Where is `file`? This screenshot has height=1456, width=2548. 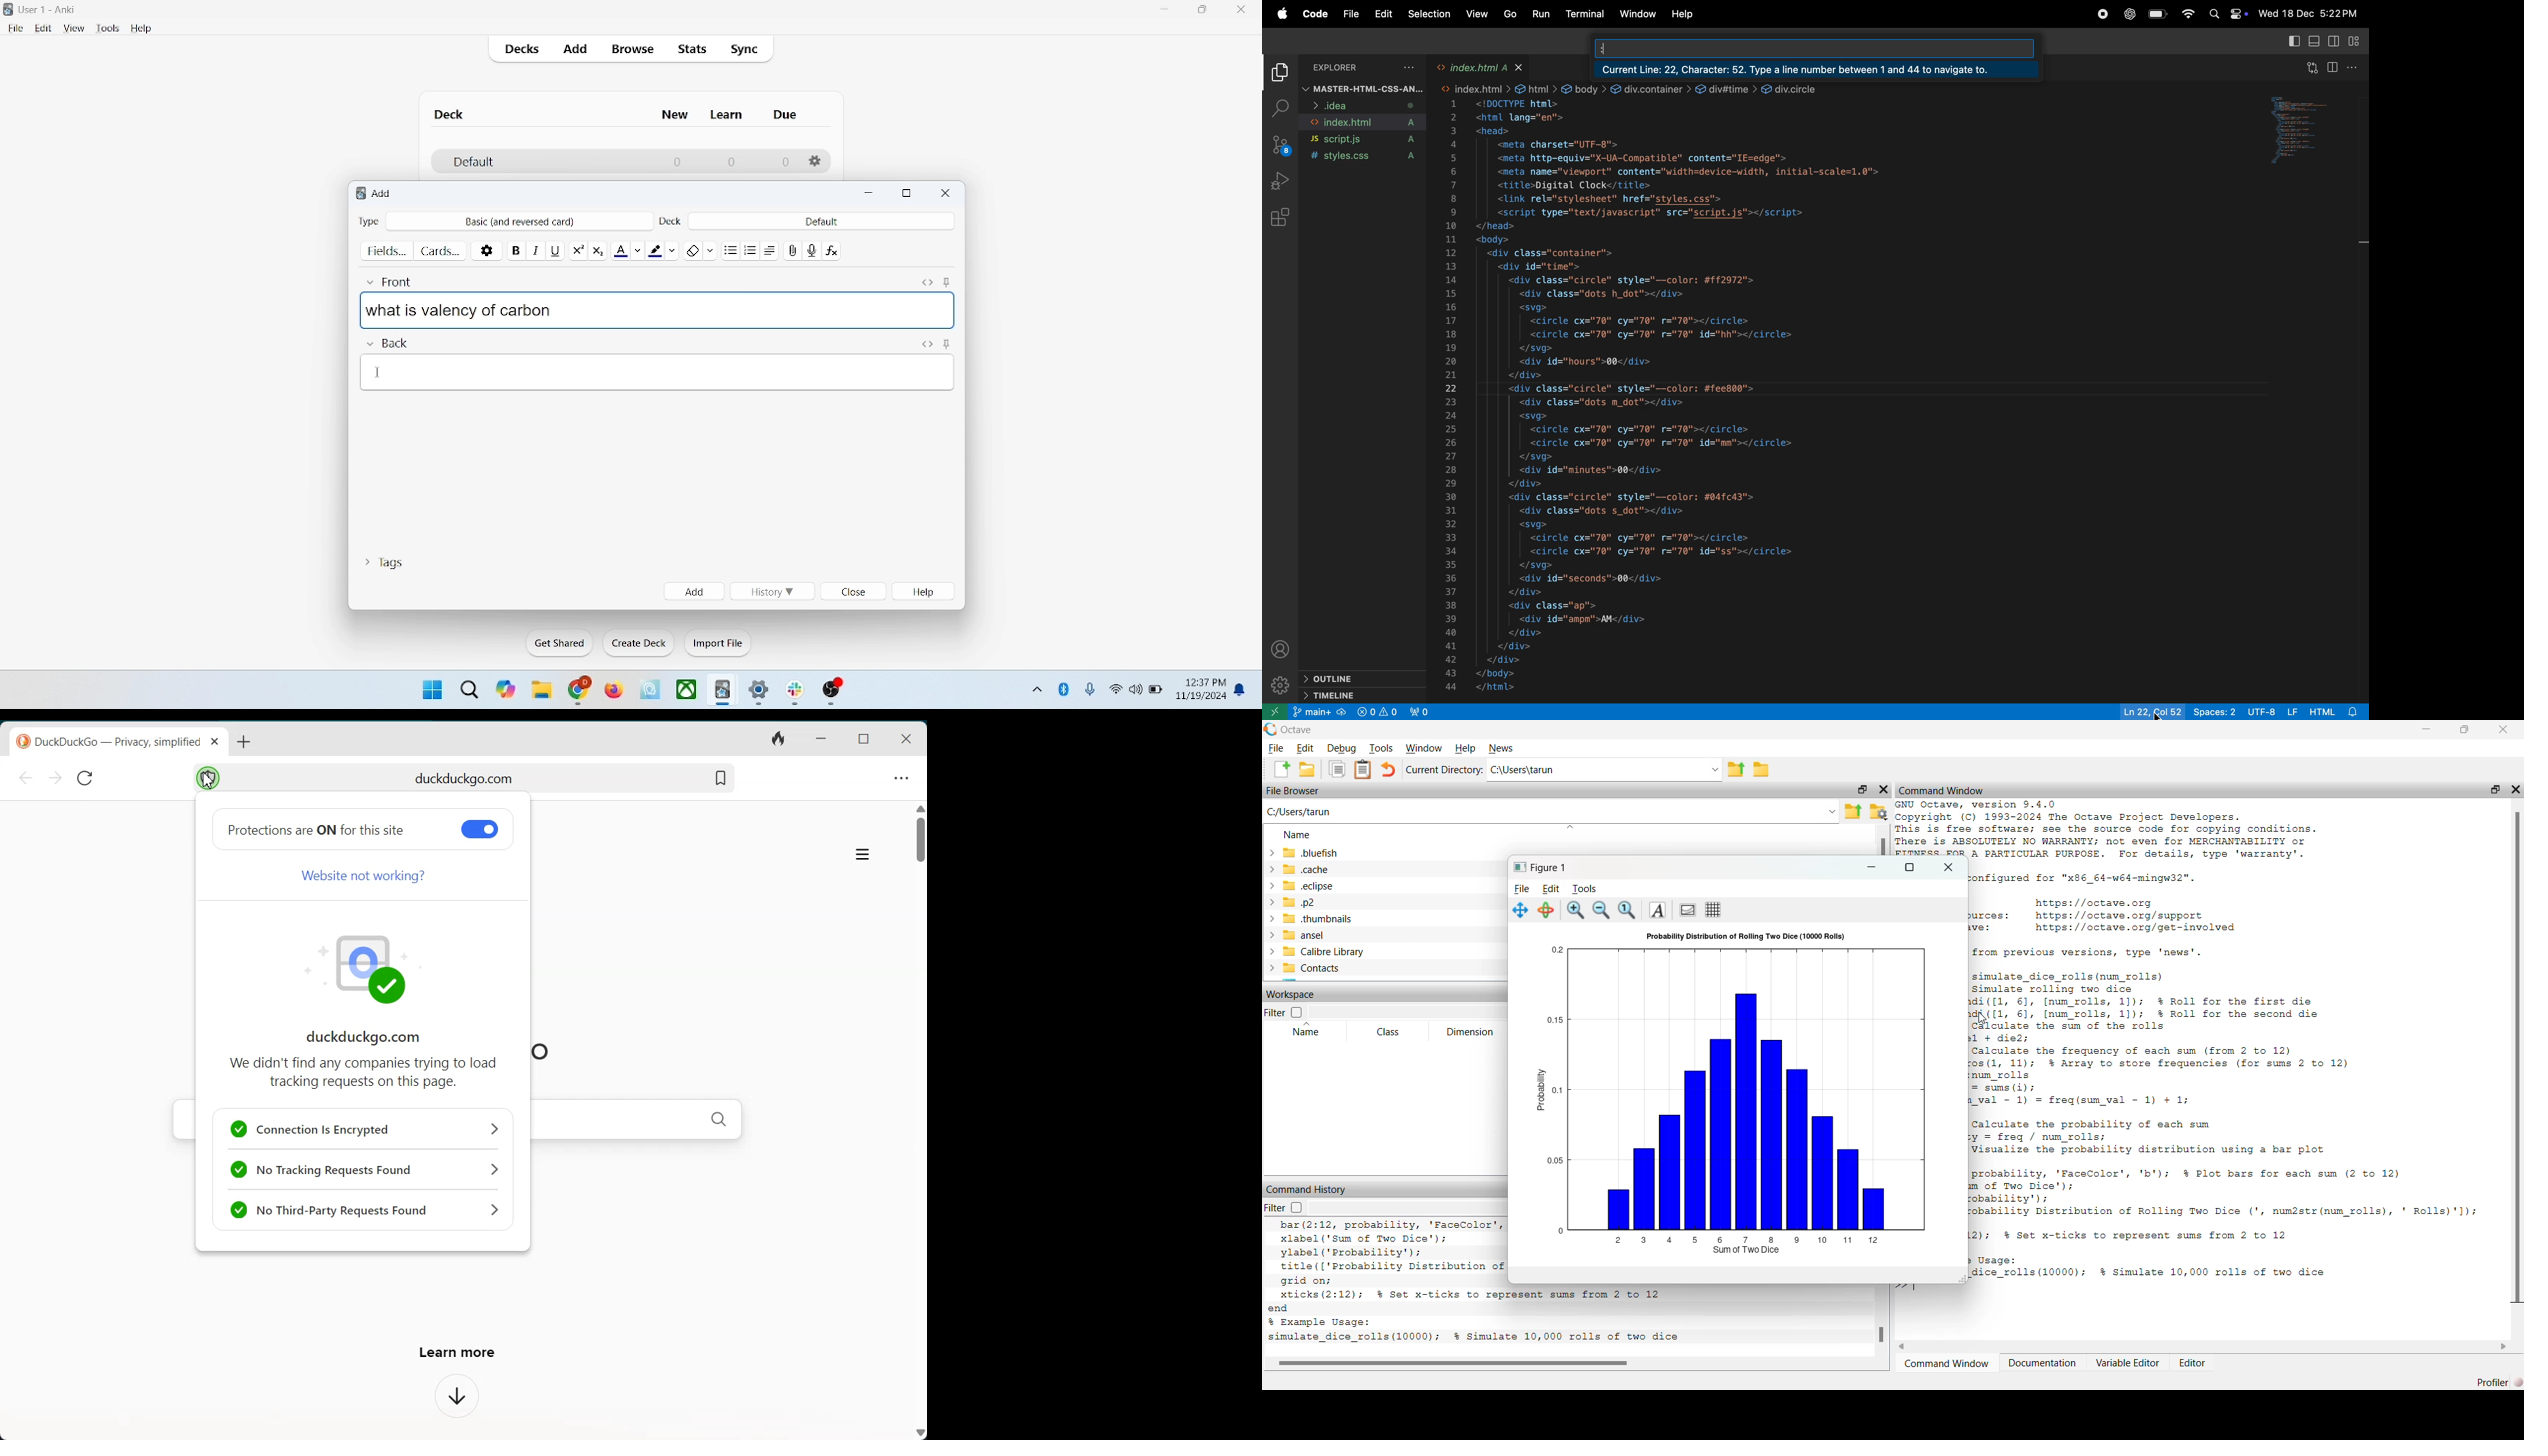 file is located at coordinates (15, 29).